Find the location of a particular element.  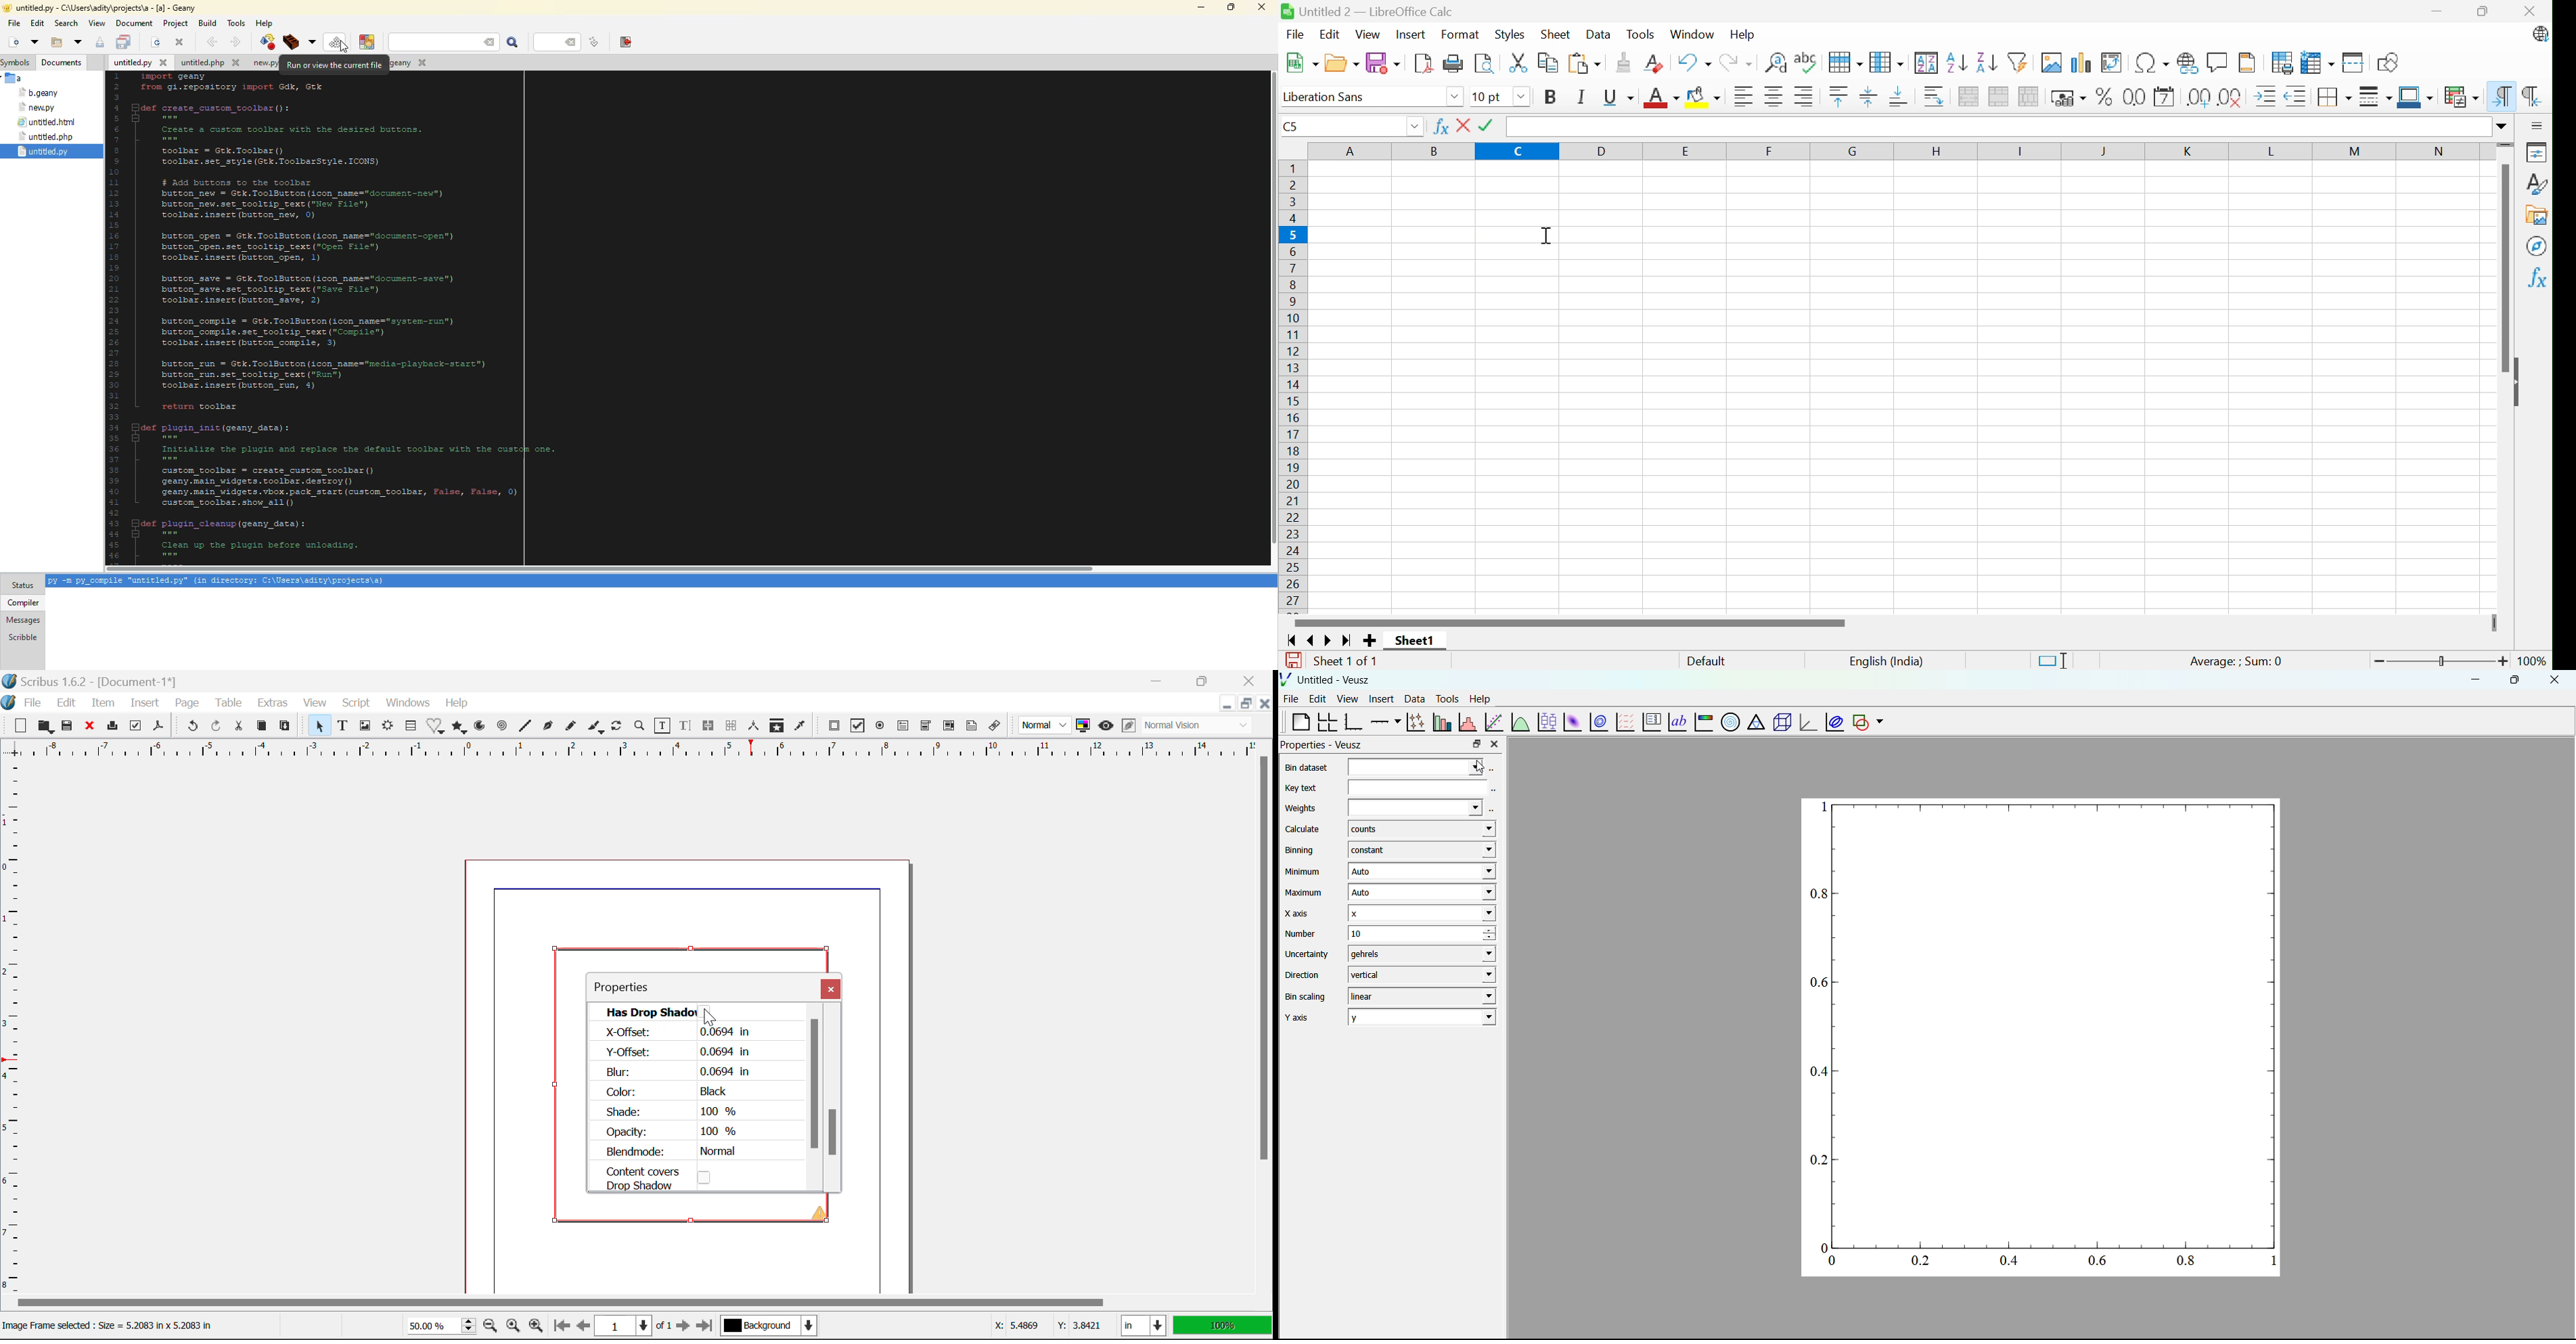

Scroll to first sheet is located at coordinates (1292, 640).